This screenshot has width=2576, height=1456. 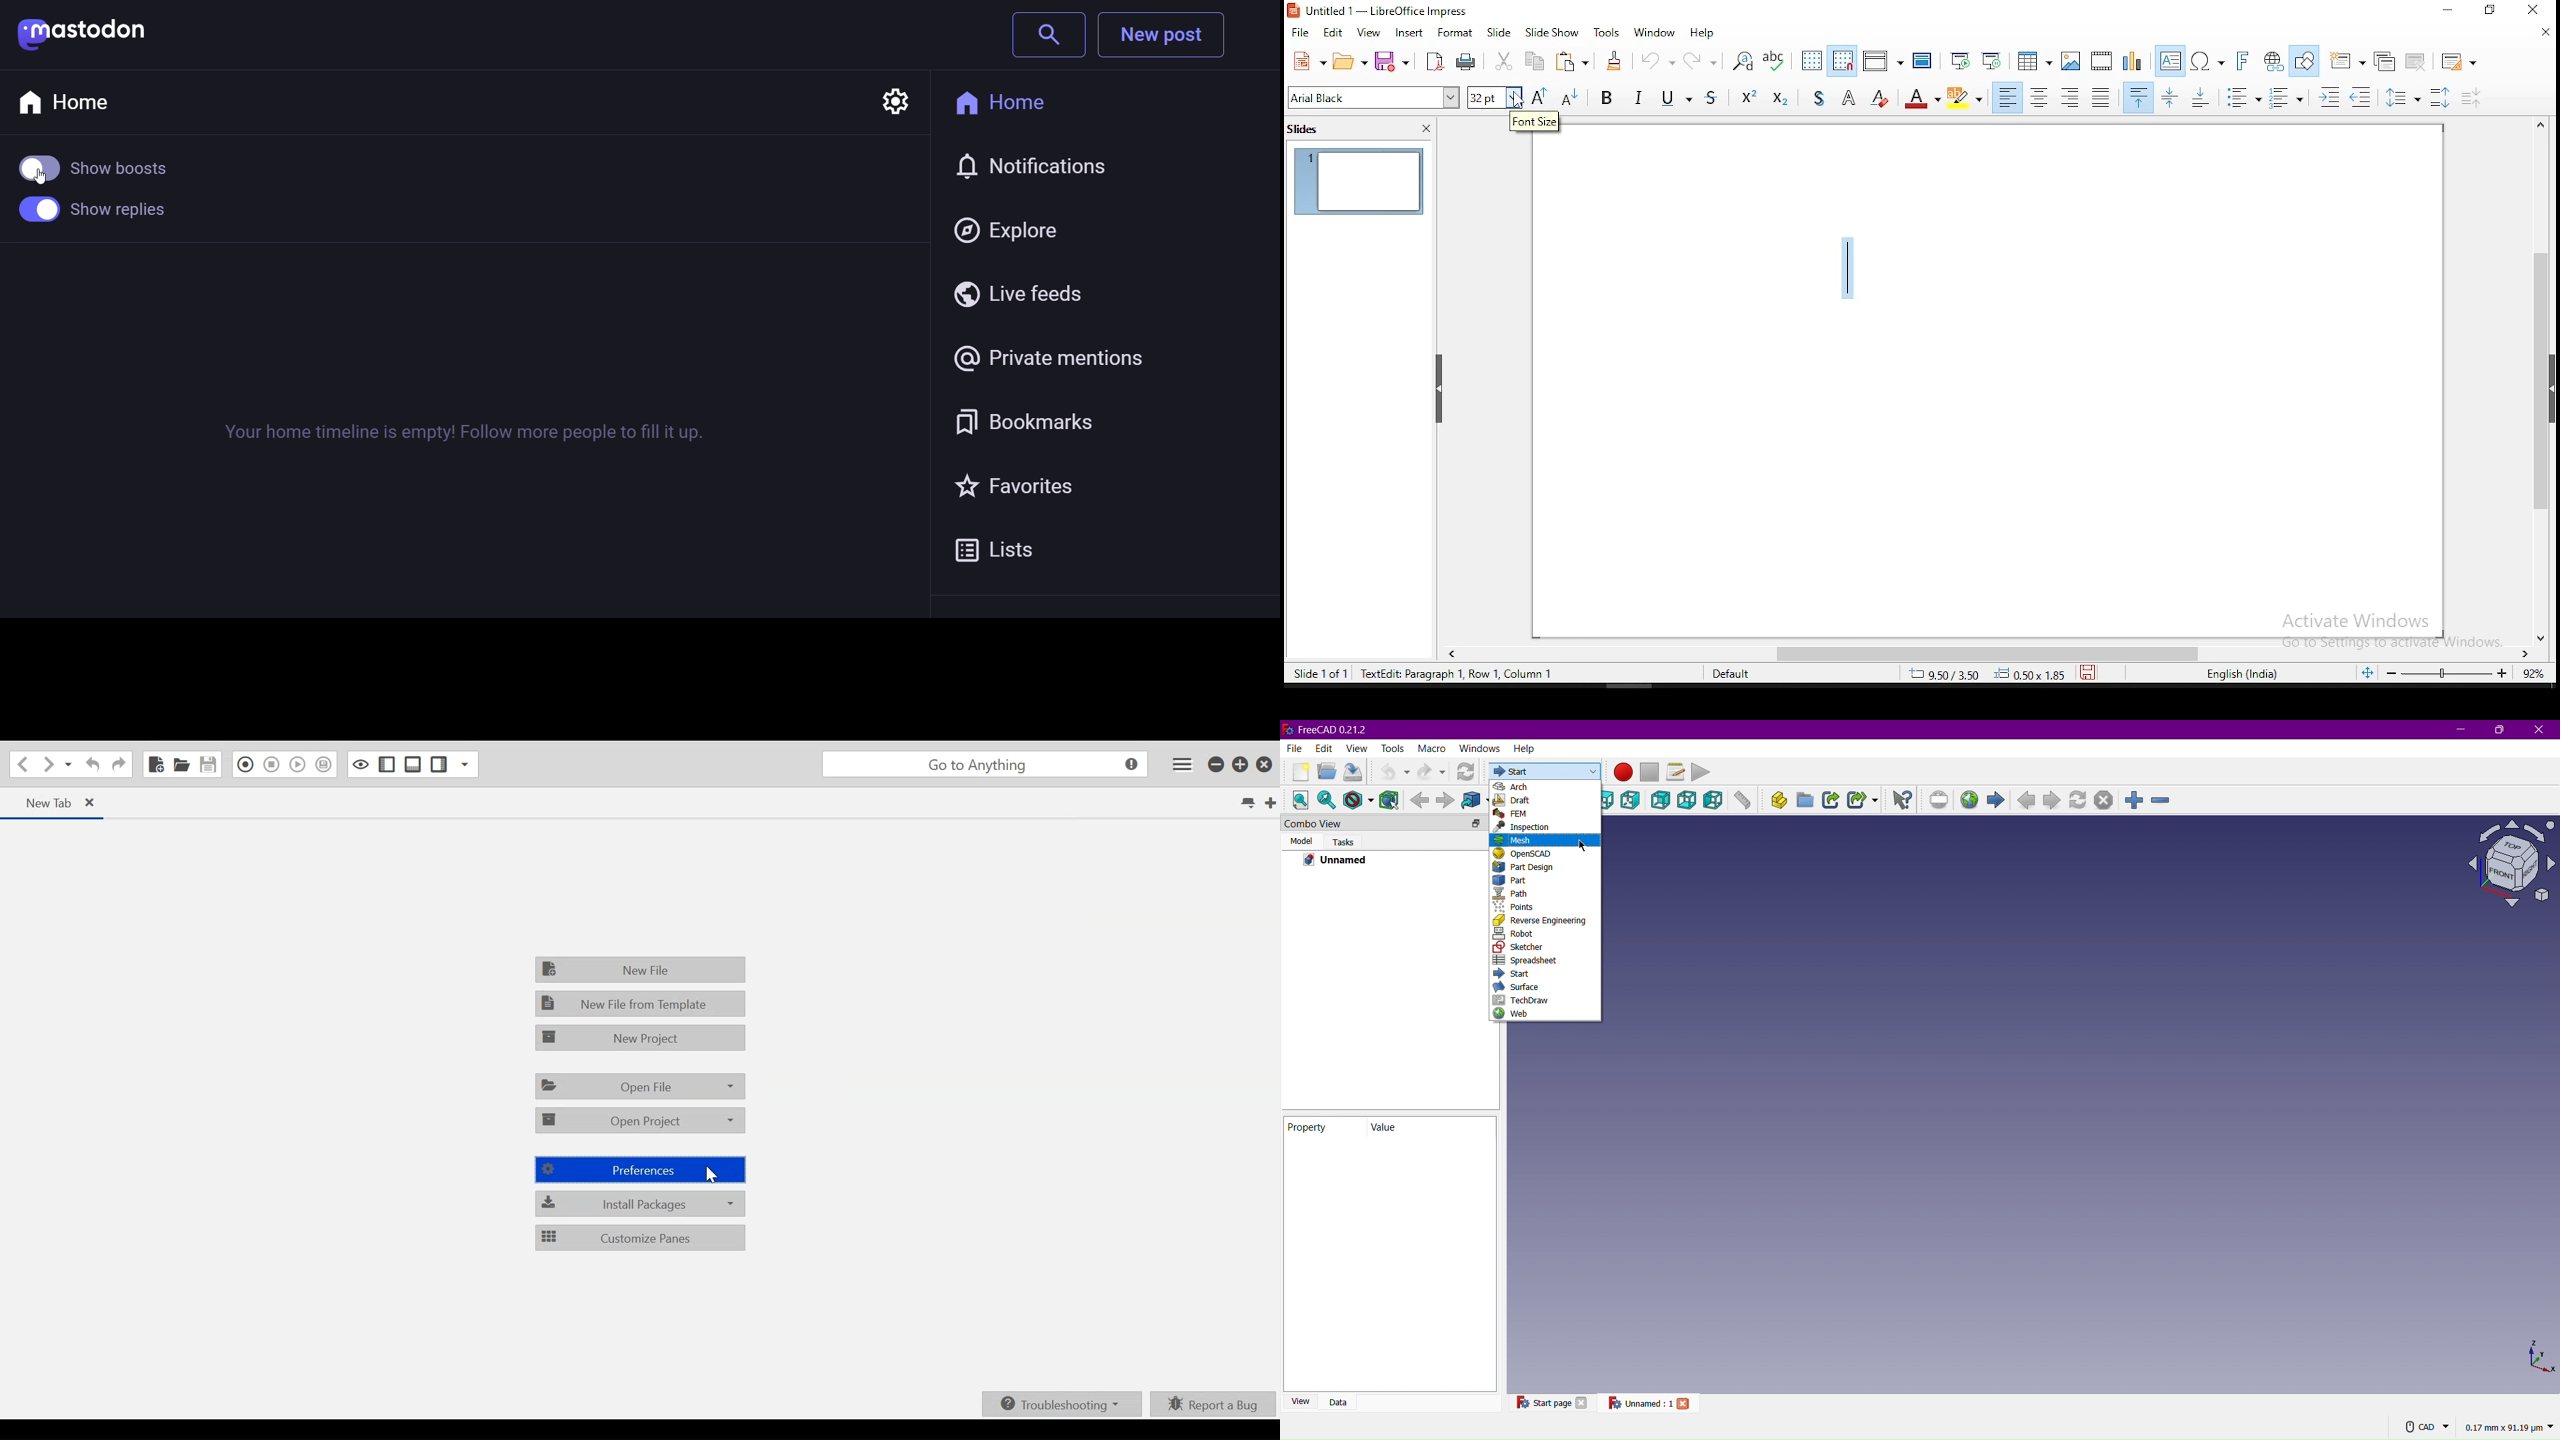 What do you see at coordinates (1331, 729) in the screenshot?
I see `FreeCAD 0.21.2` at bounding box center [1331, 729].